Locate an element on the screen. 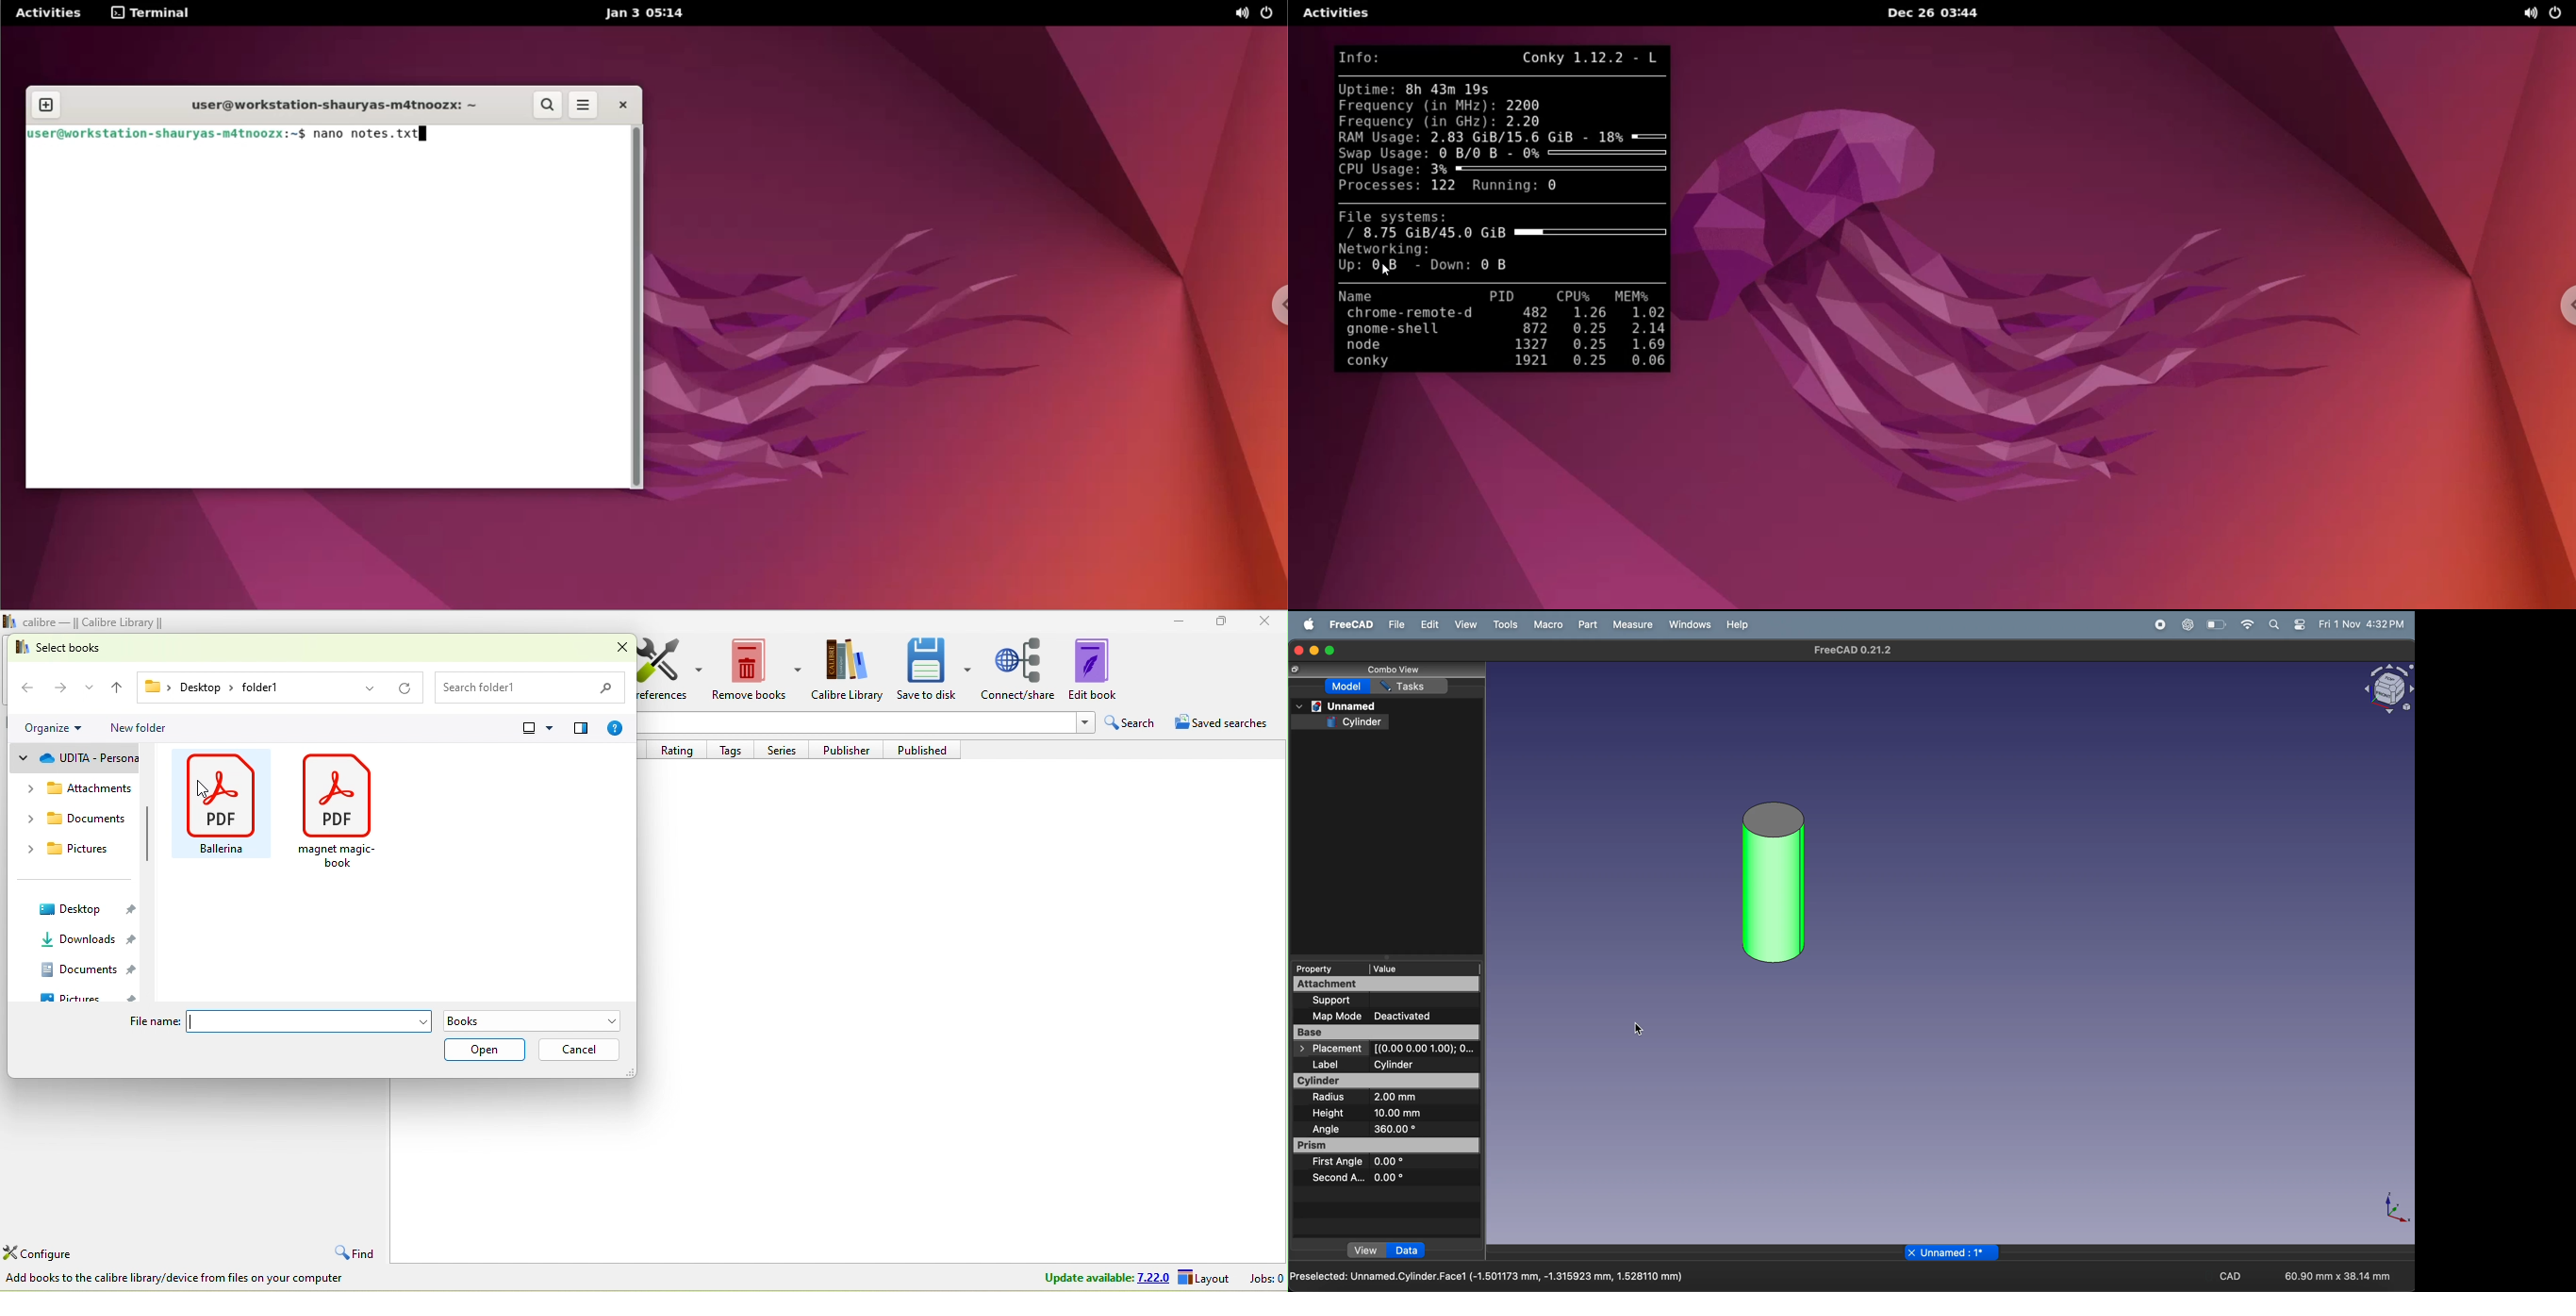 The image size is (2576, 1316). angle is located at coordinates (1326, 1129).